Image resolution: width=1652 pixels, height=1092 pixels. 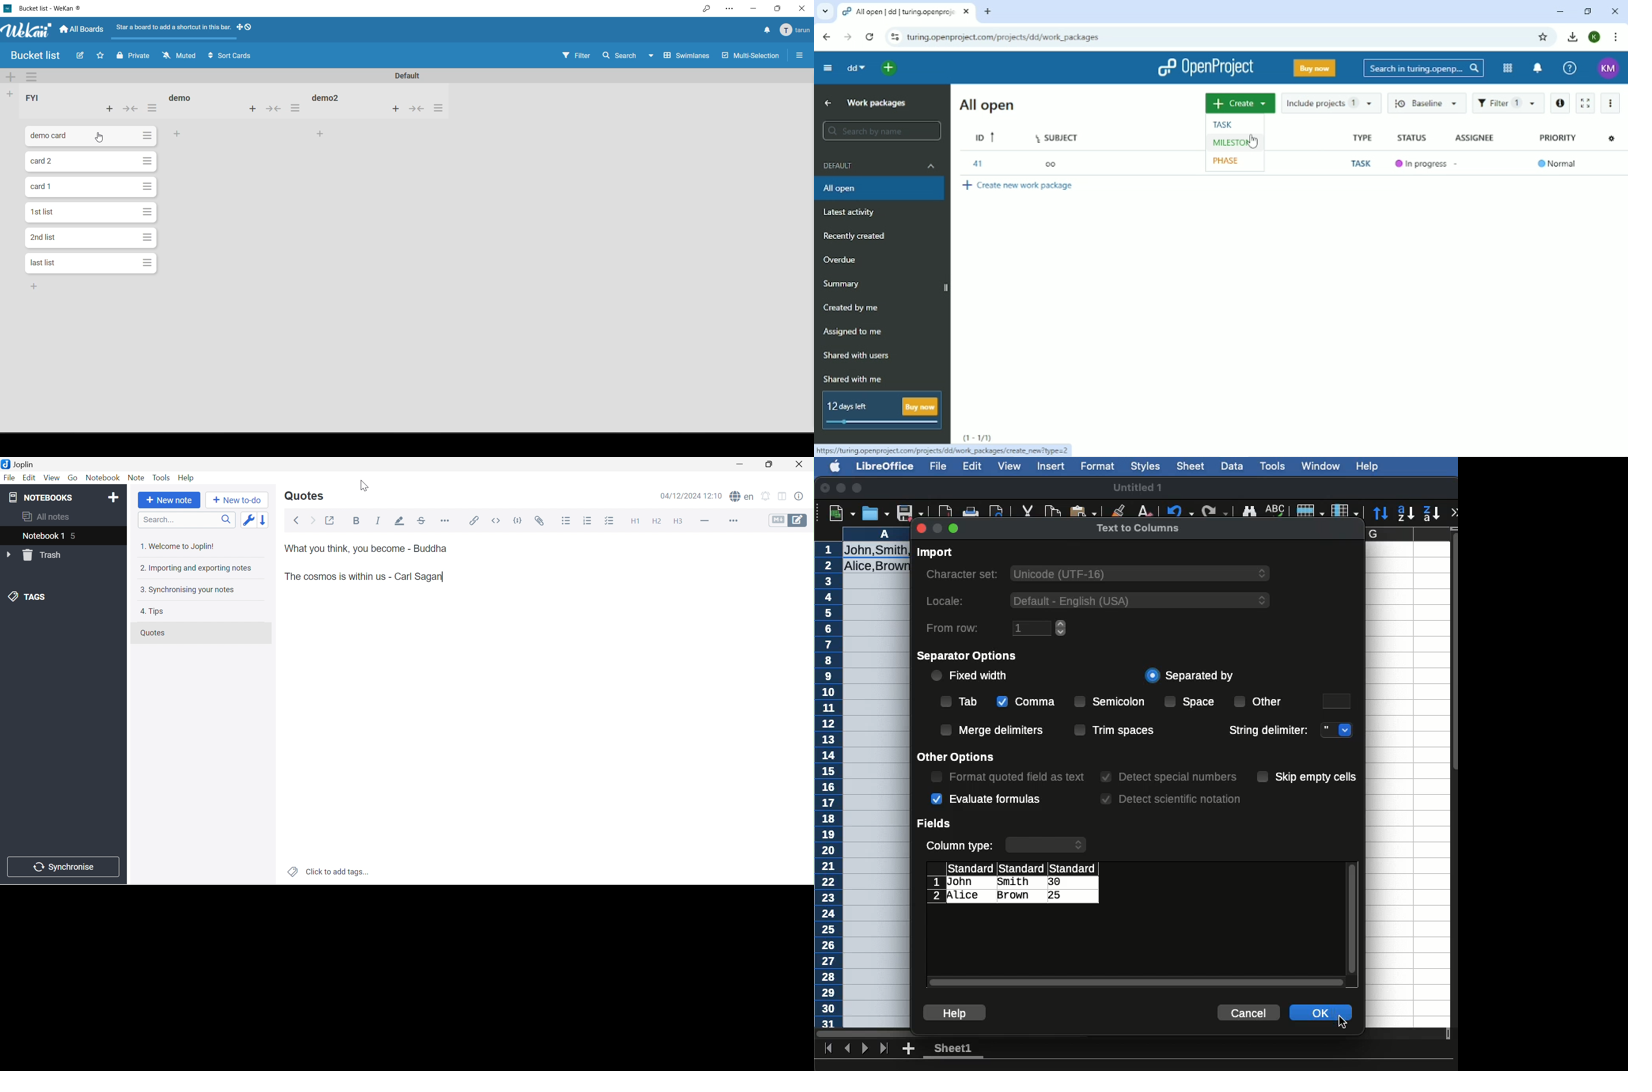 What do you see at coordinates (367, 549) in the screenshot?
I see `What you think, you become - Buddha` at bounding box center [367, 549].